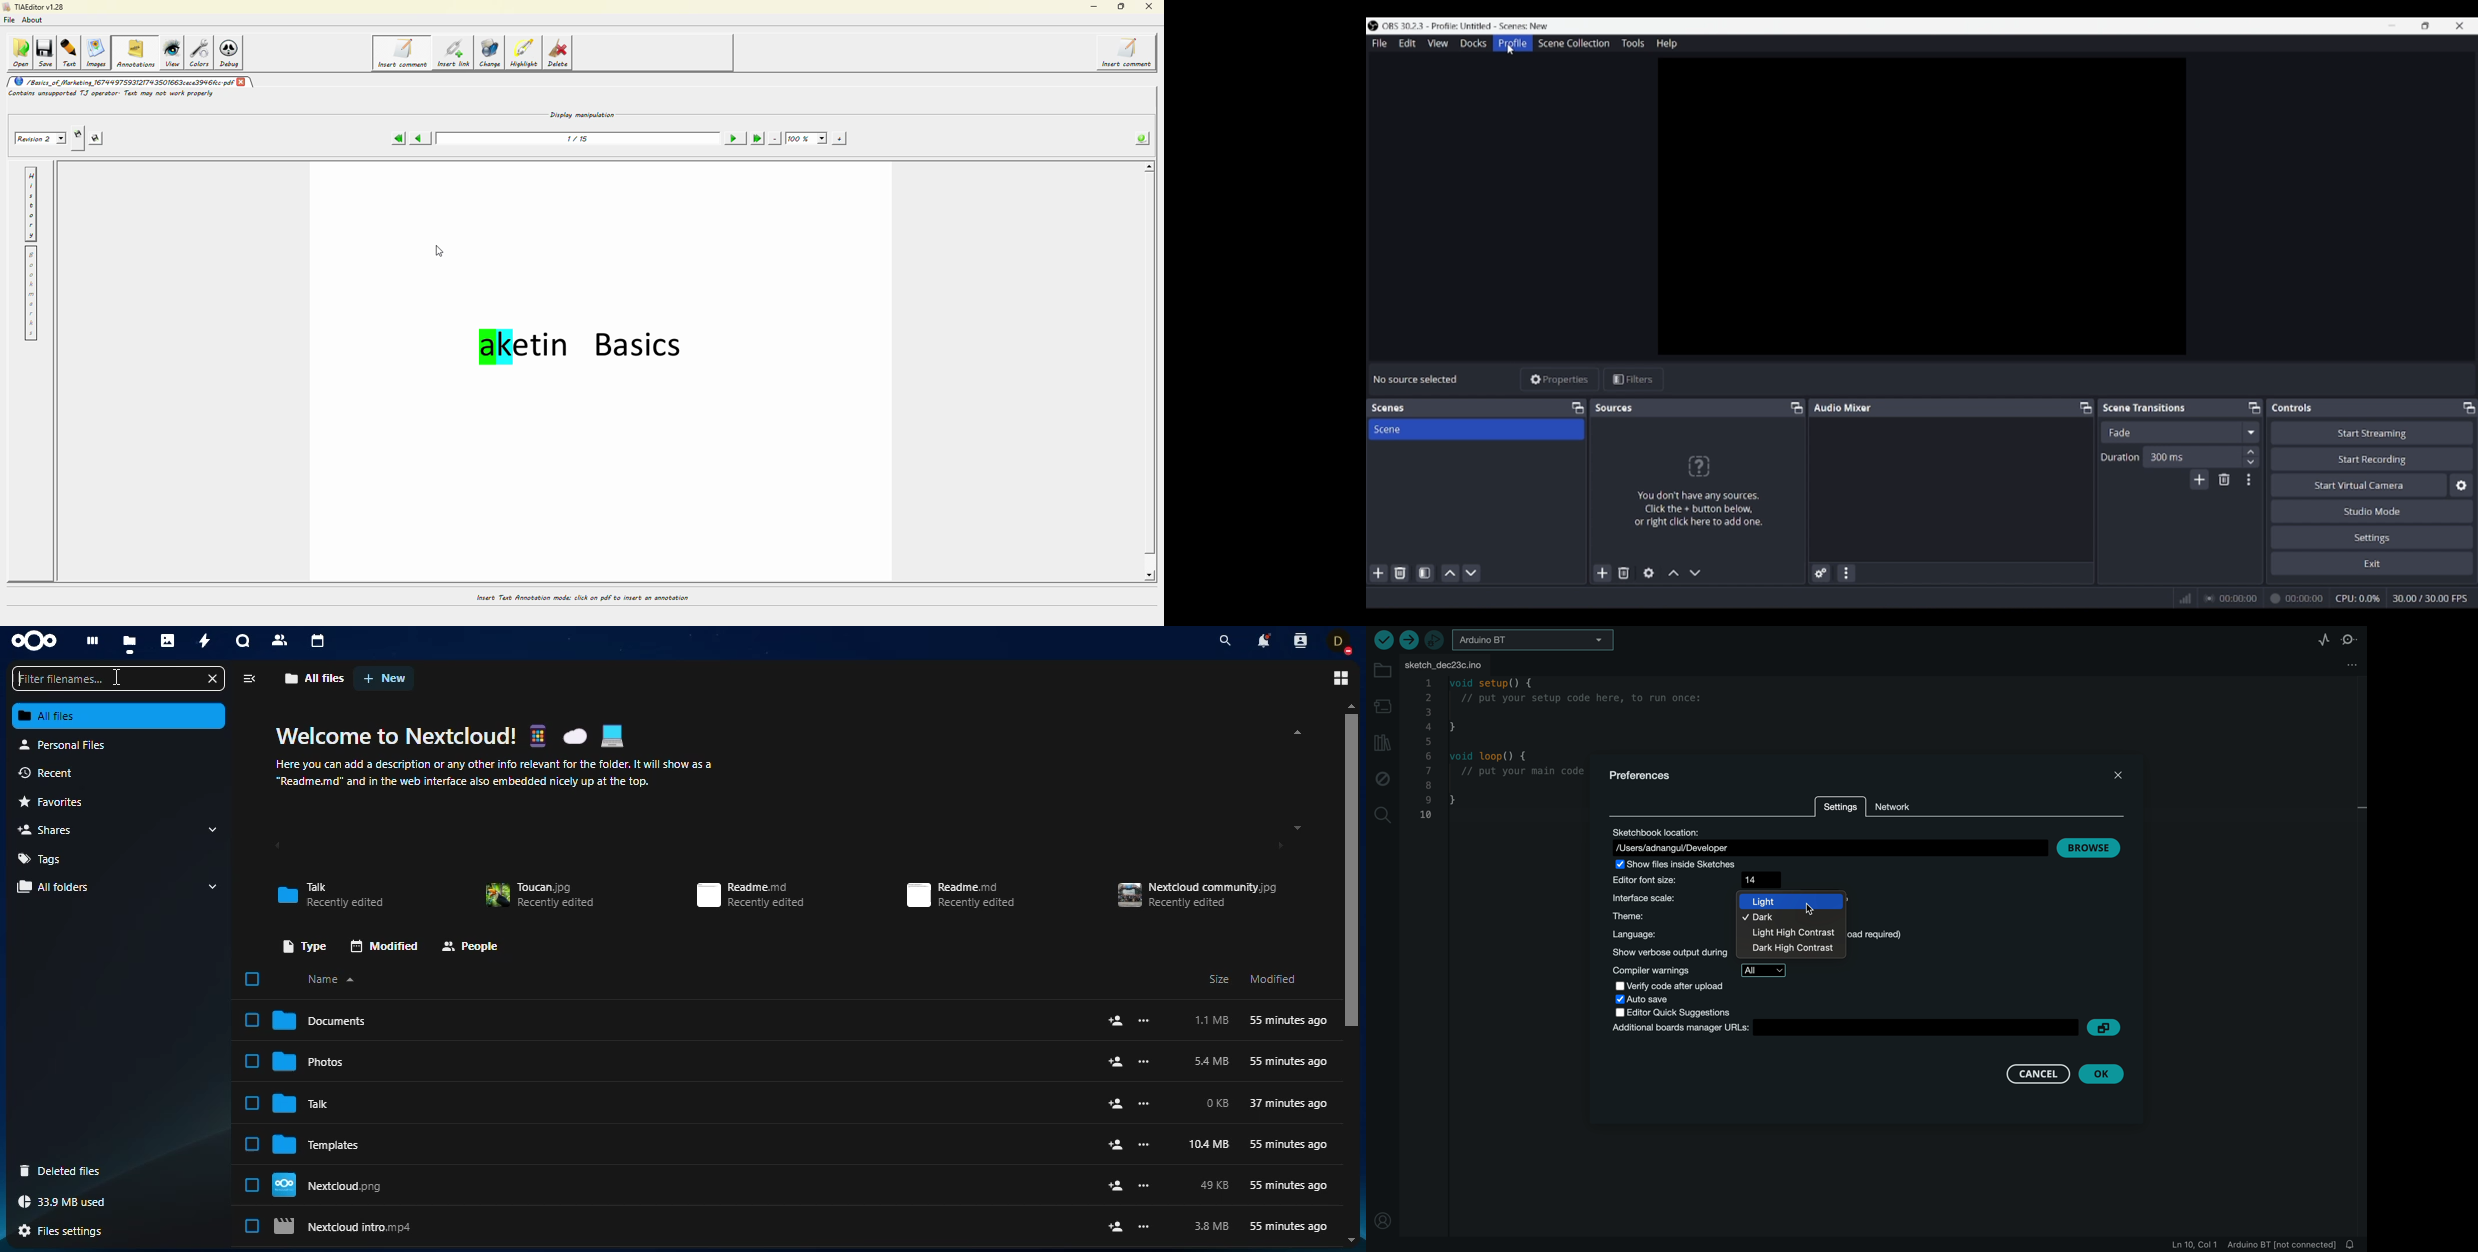 Image resolution: width=2492 pixels, height=1260 pixels. Describe the element at coordinates (2352, 665) in the screenshot. I see `file setting` at that location.